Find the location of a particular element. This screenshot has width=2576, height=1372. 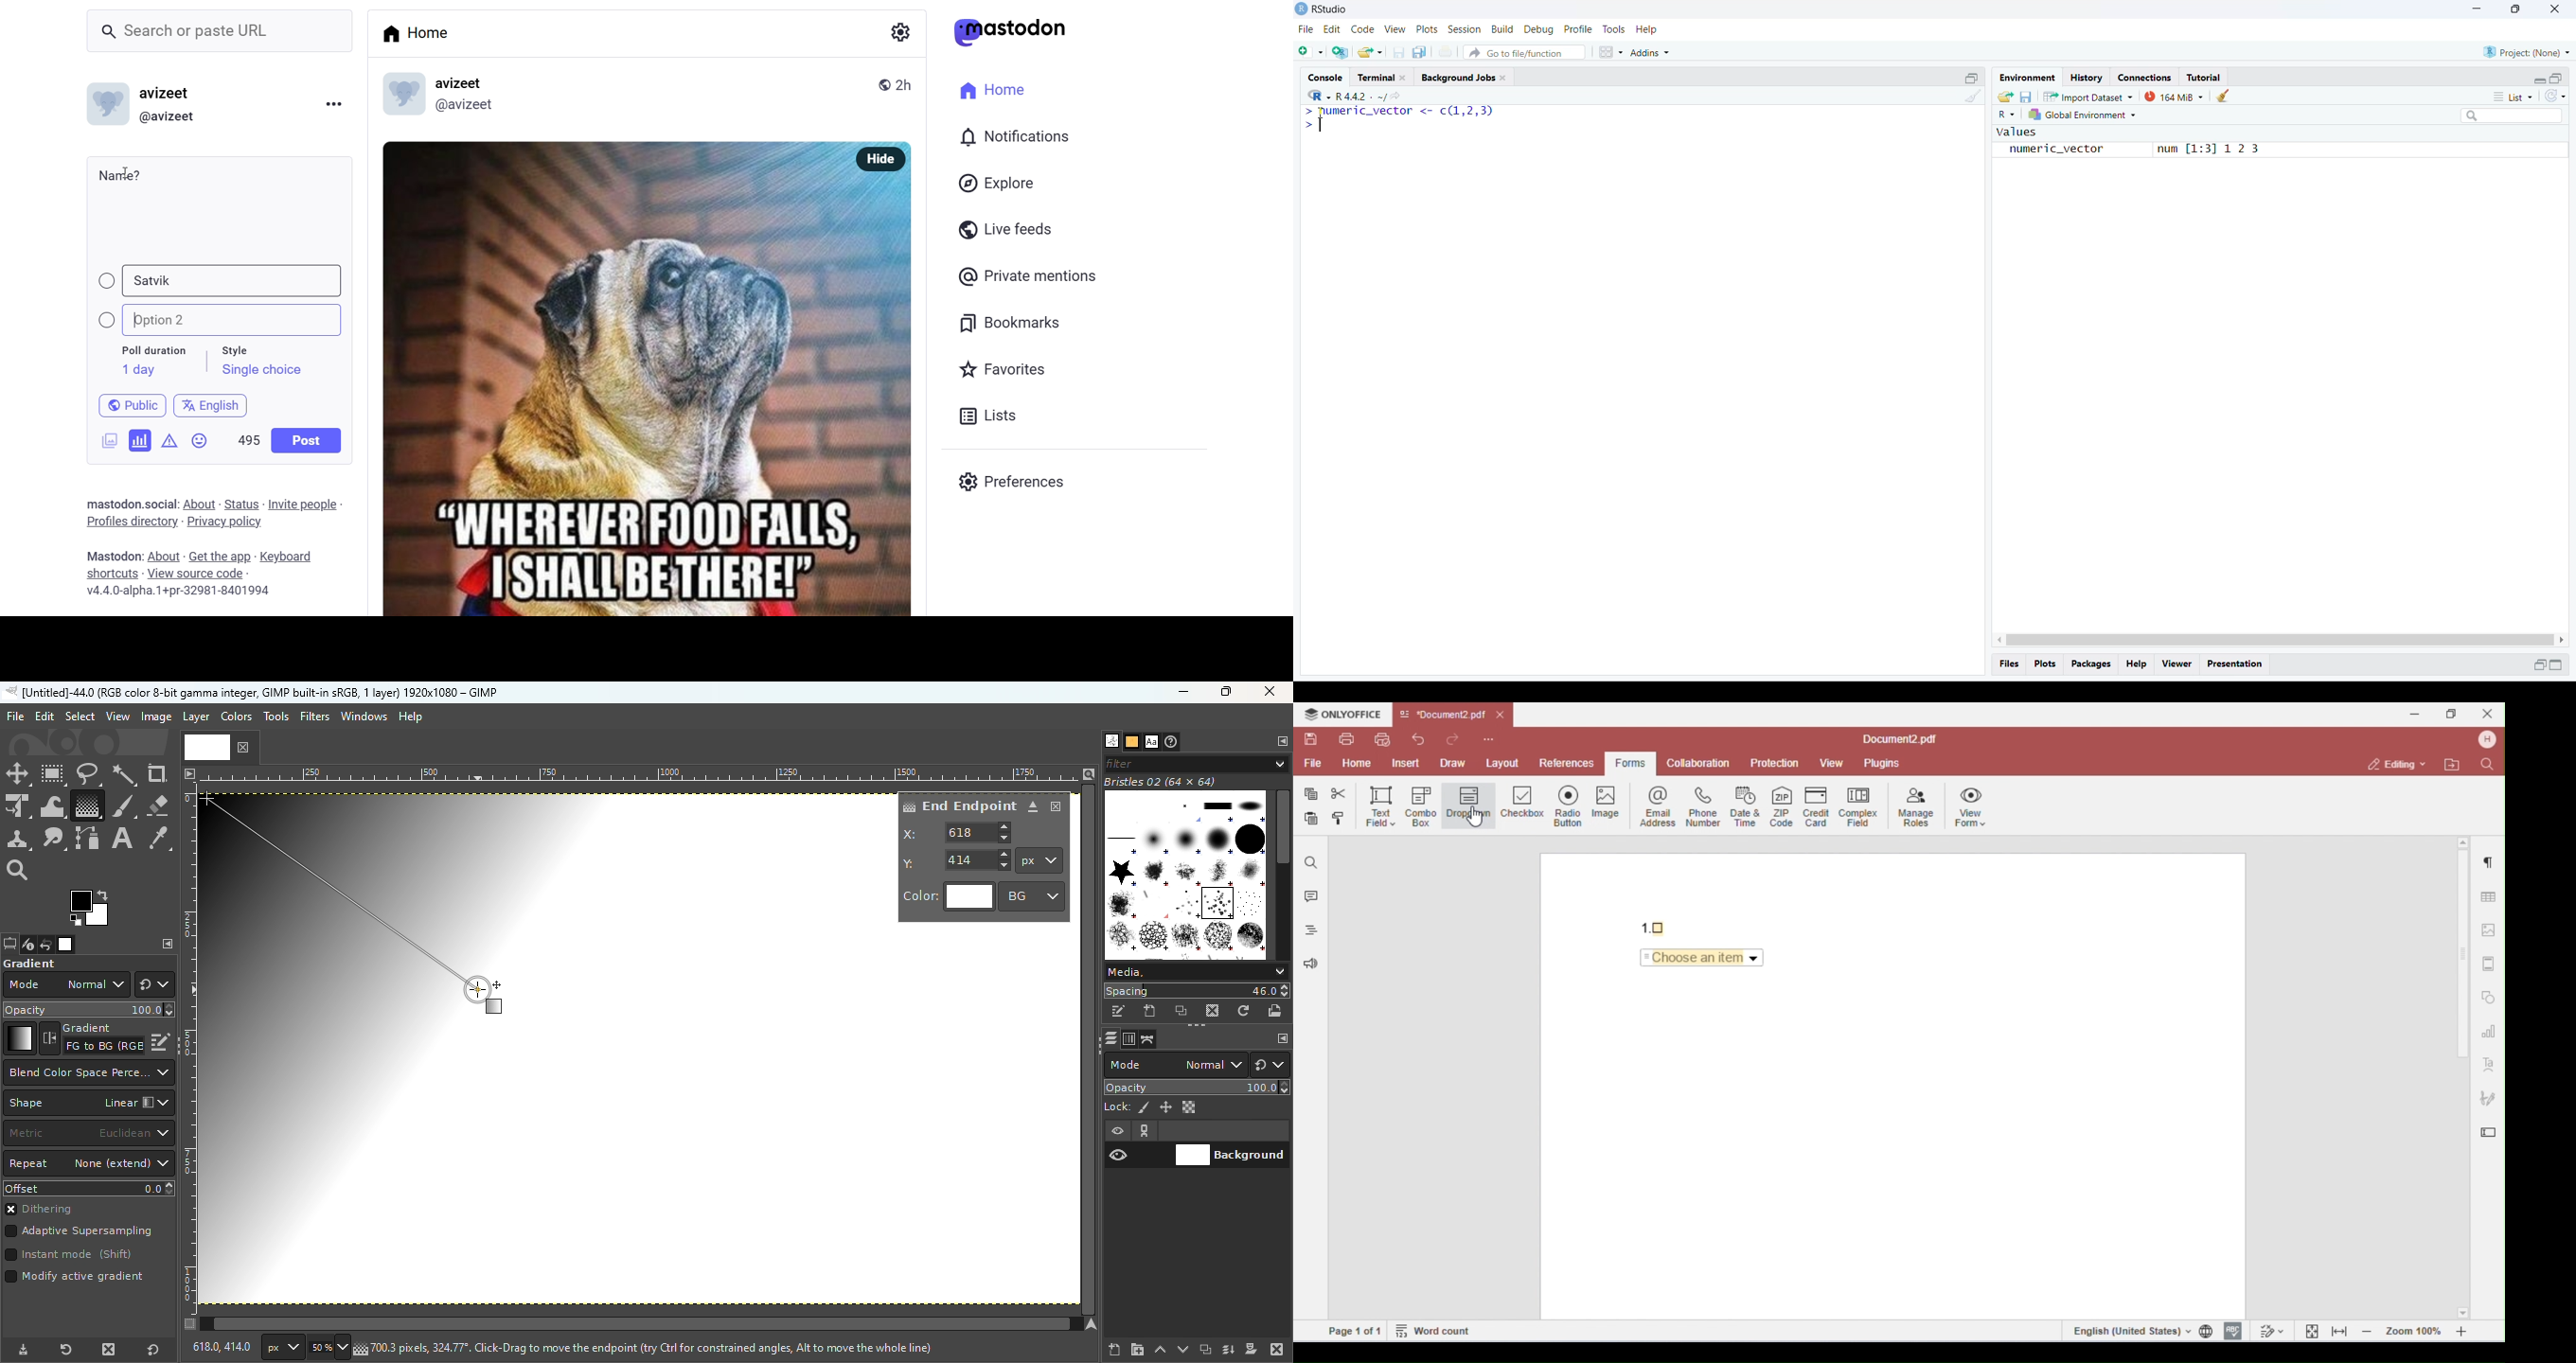

load workspace is located at coordinates (2004, 96).